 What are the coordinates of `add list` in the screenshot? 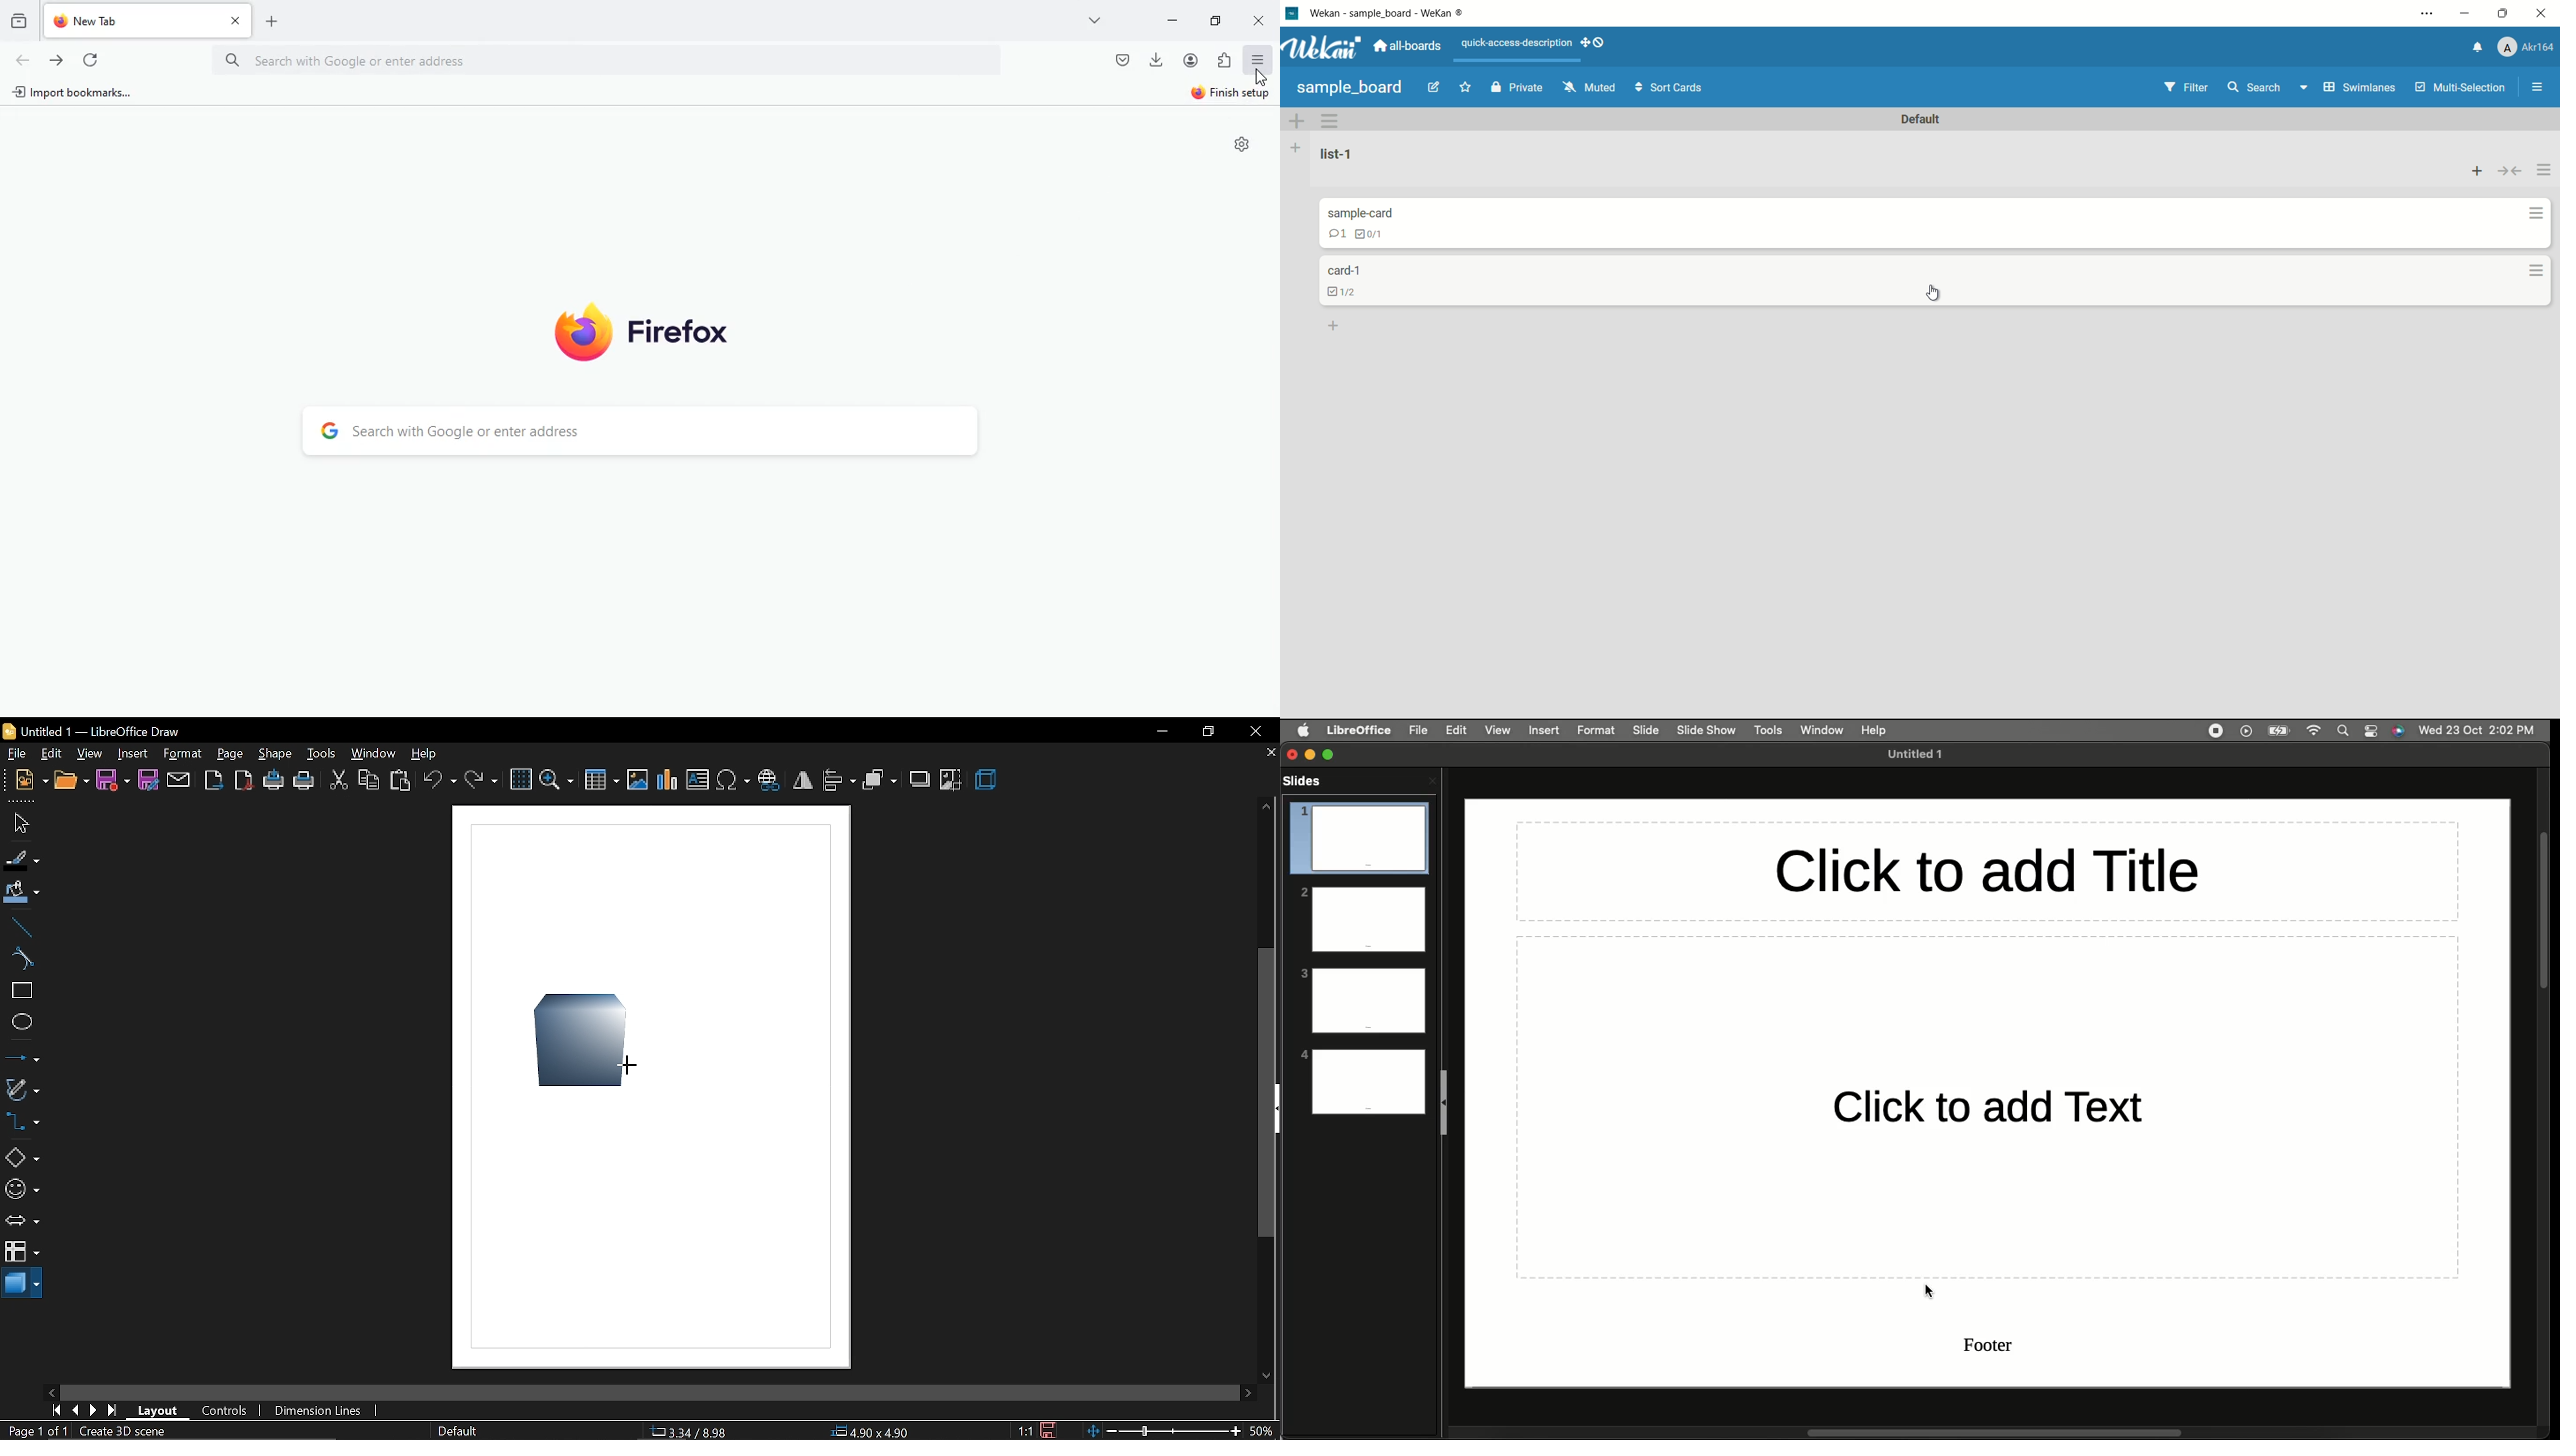 It's located at (1295, 148).